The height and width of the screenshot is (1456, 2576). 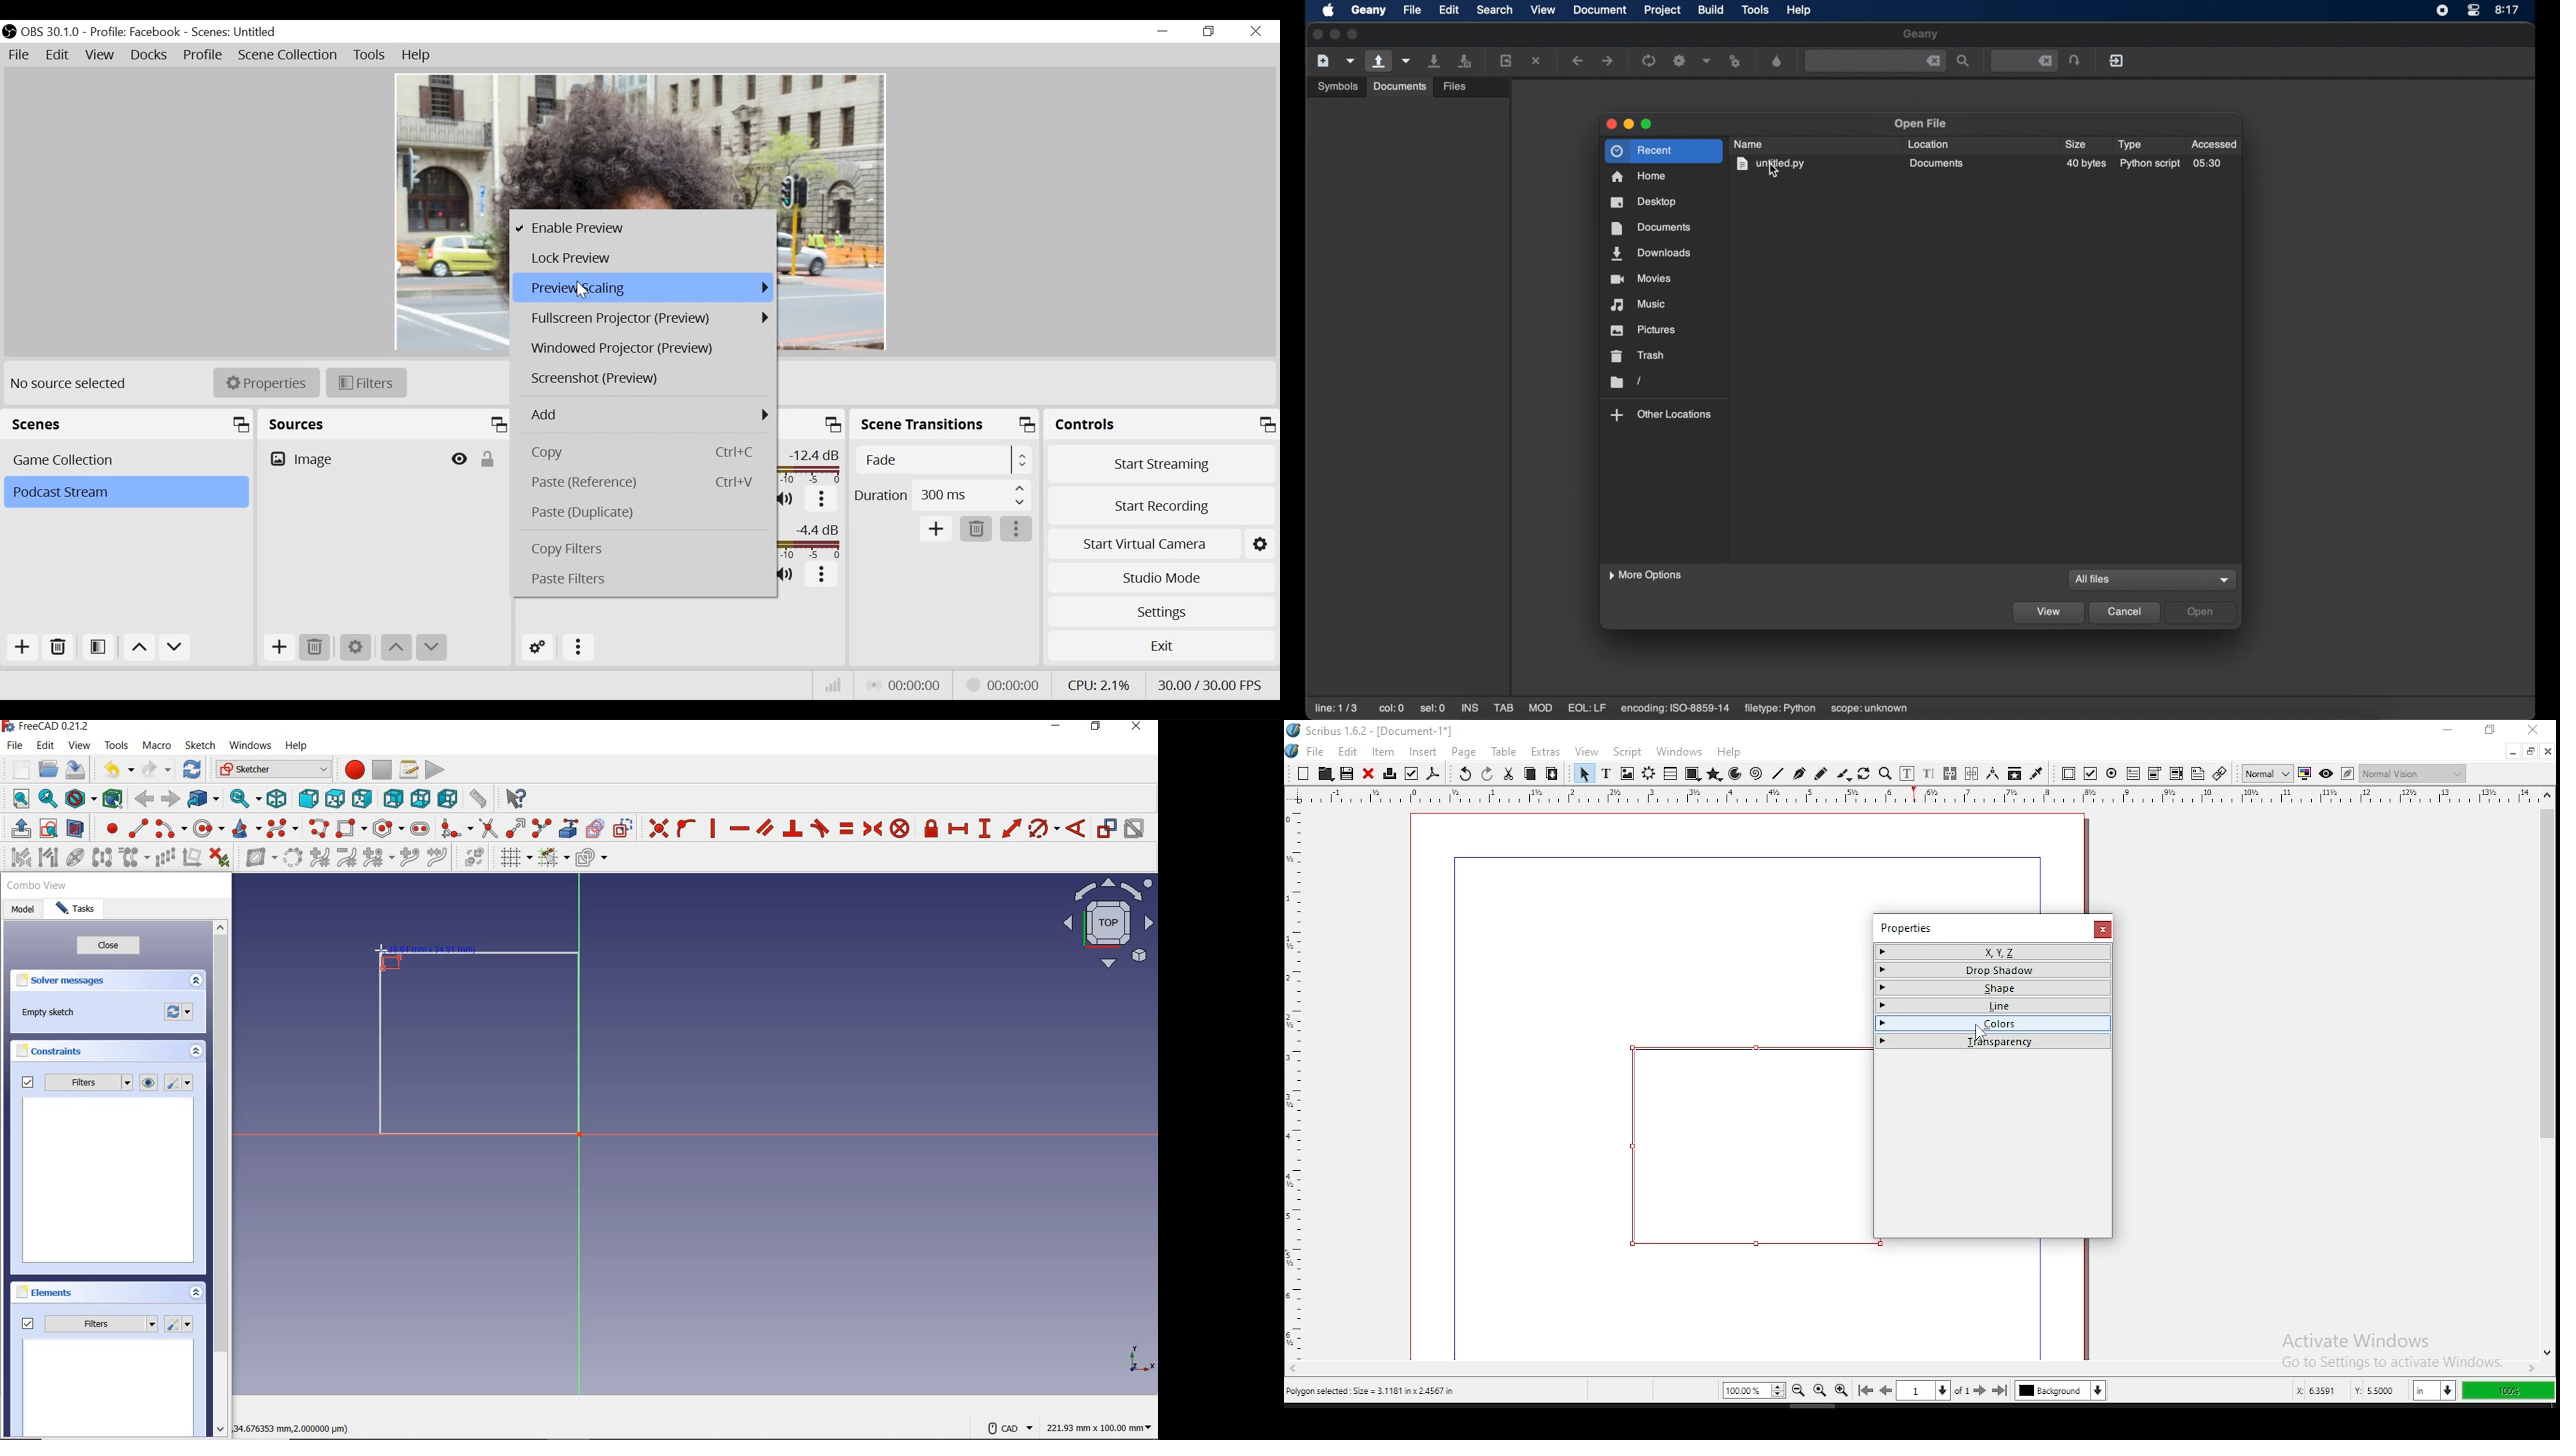 What do you see at coordinates (1209, 32) in the screenshot?
I see `Restore` at bounding box center [1209, 32].